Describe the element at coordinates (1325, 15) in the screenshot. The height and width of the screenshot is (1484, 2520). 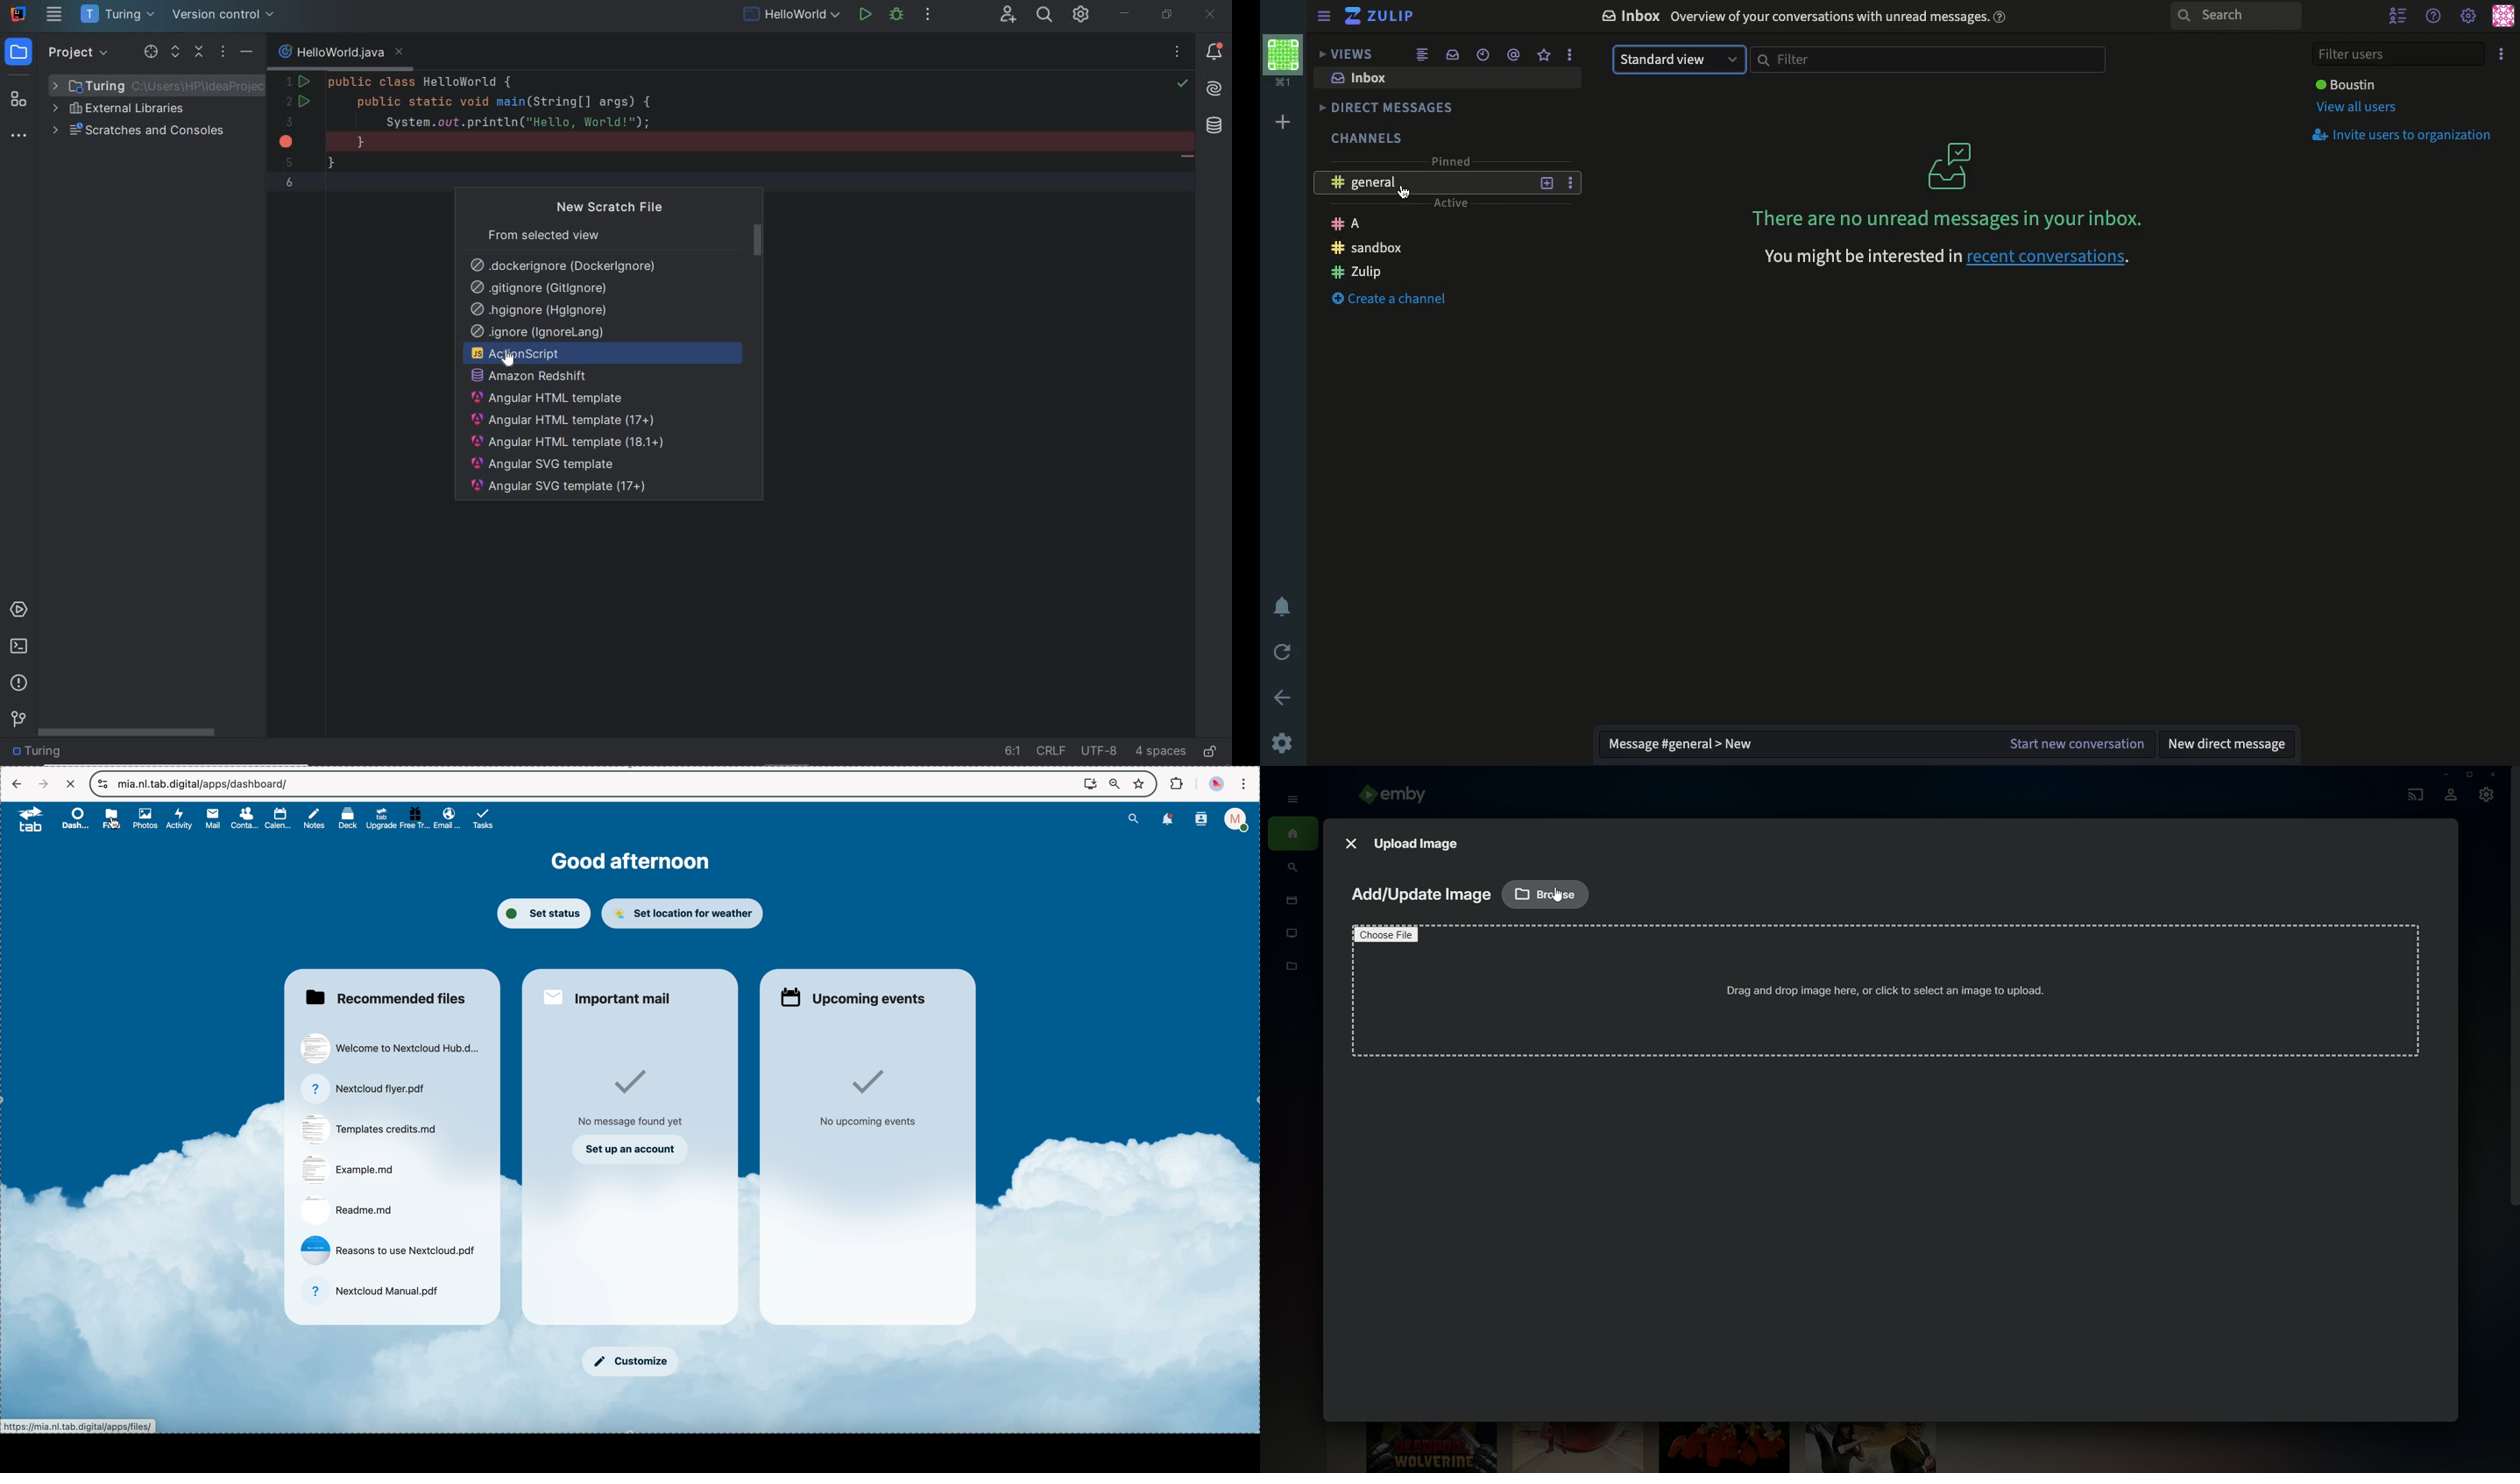
I see `Menu` at that location.